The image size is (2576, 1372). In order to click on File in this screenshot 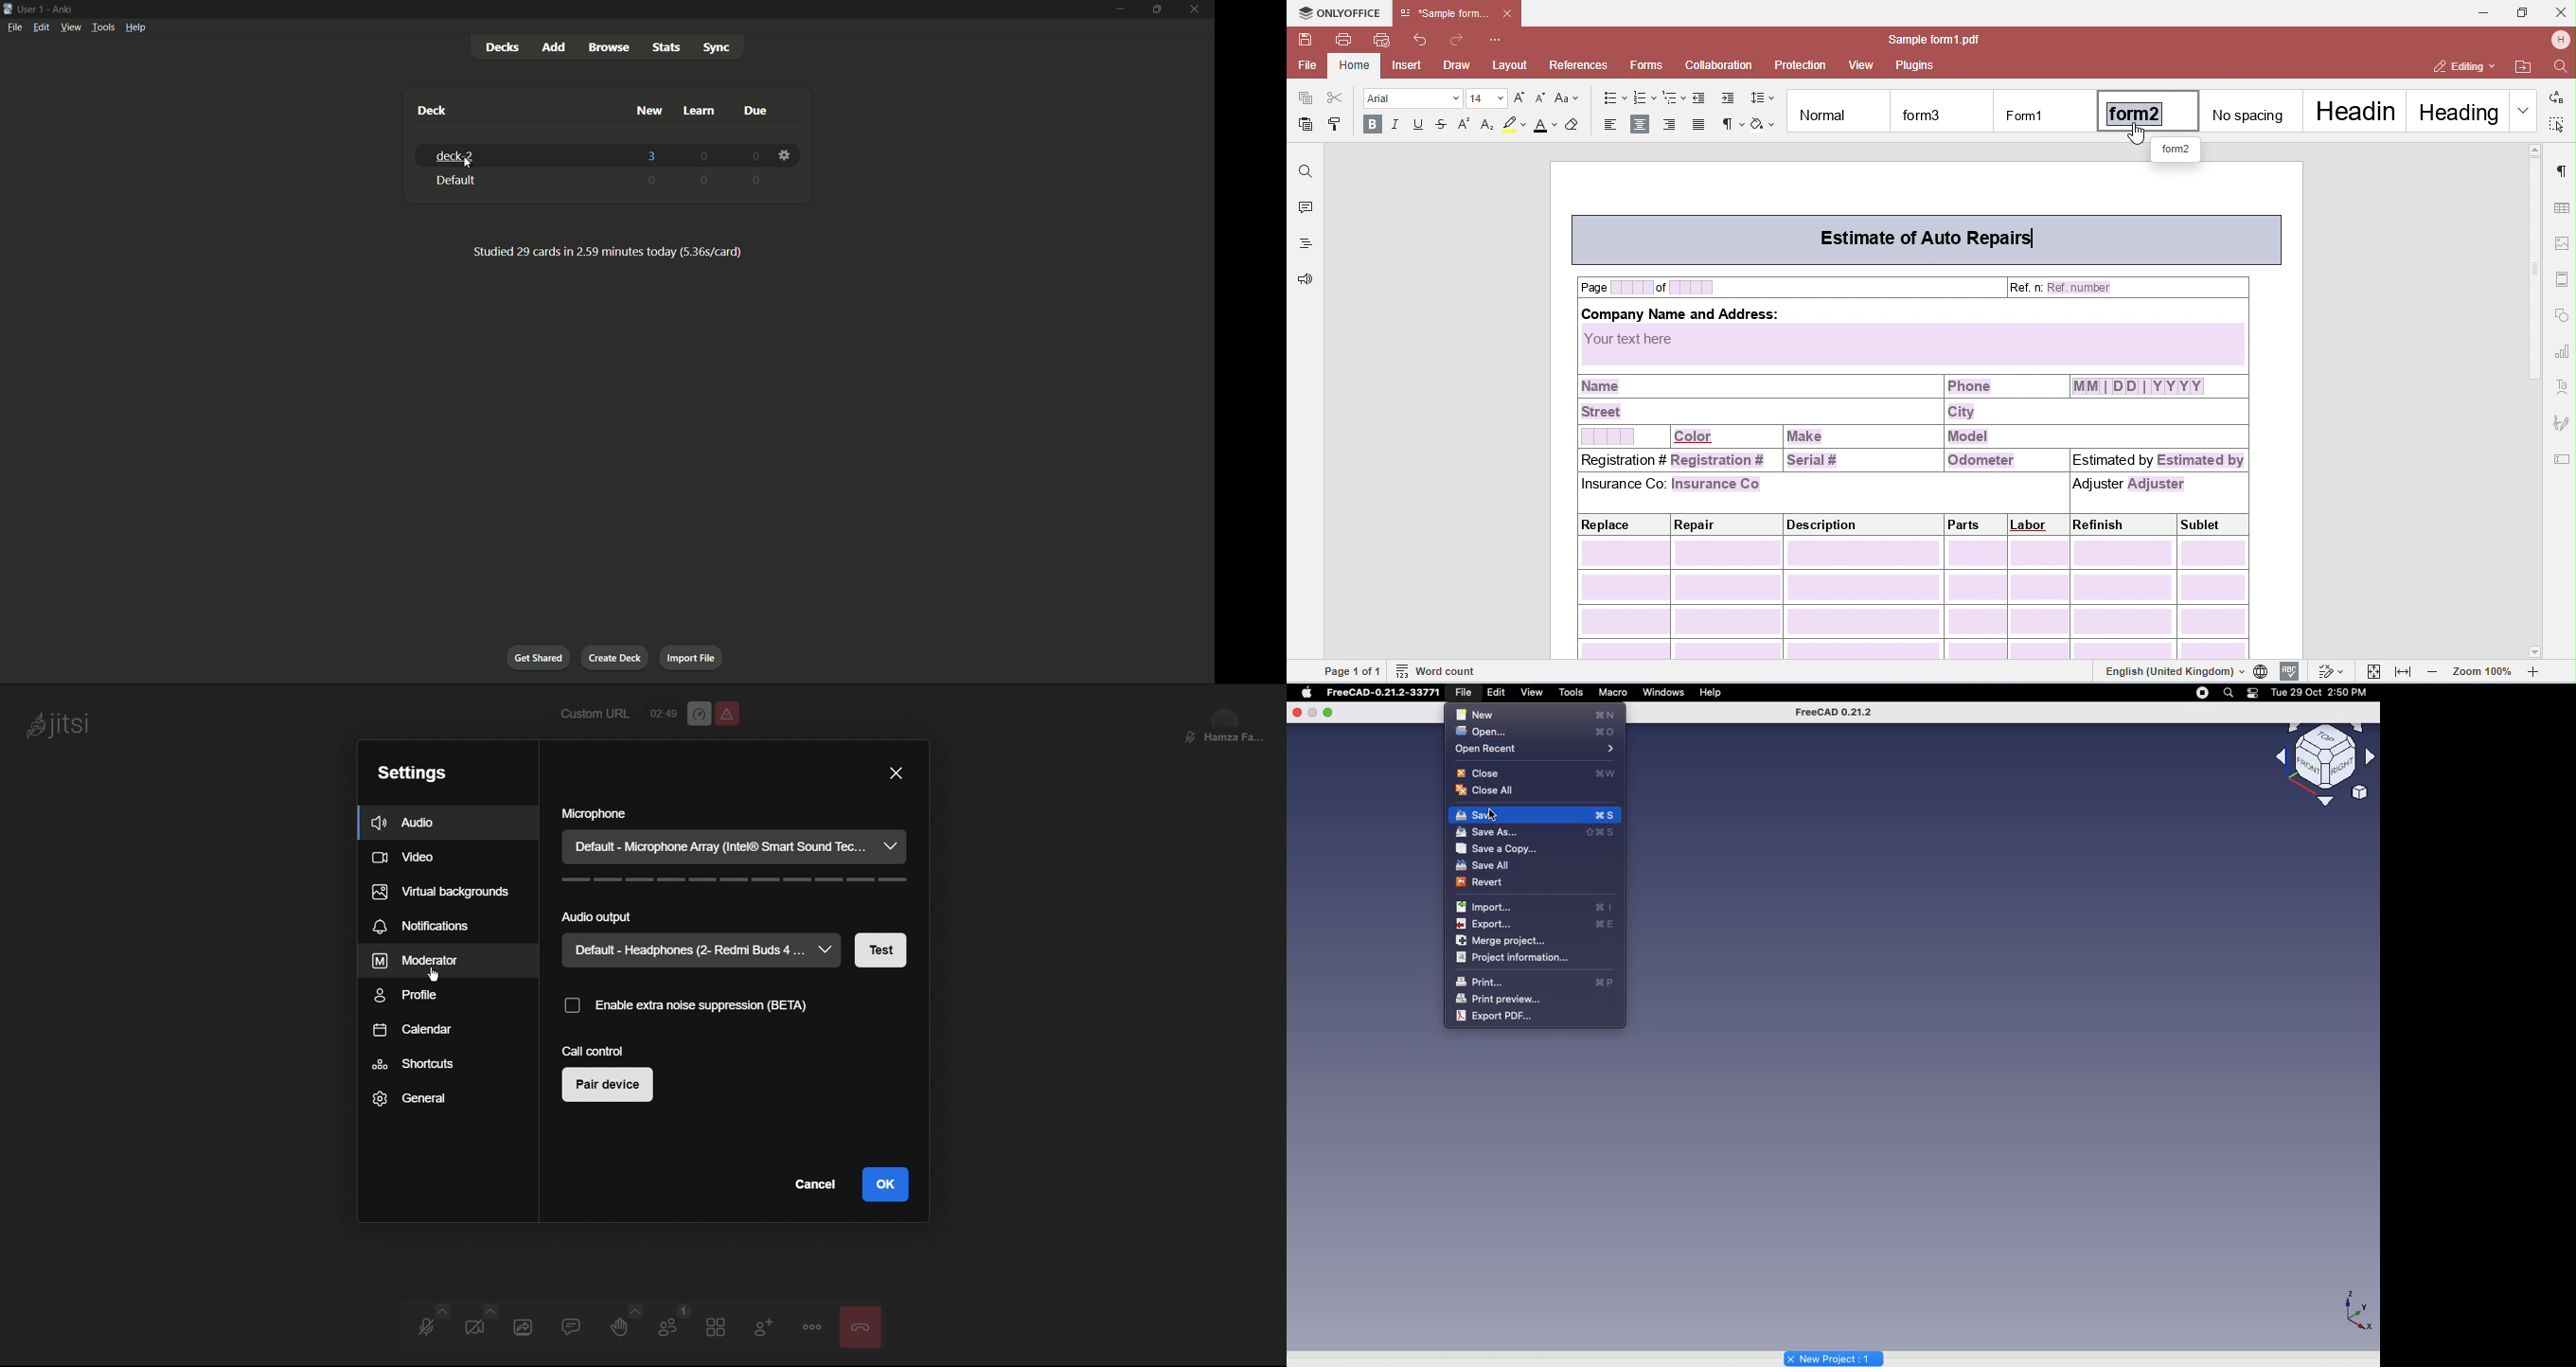, I will do `click(1467, 693)`.